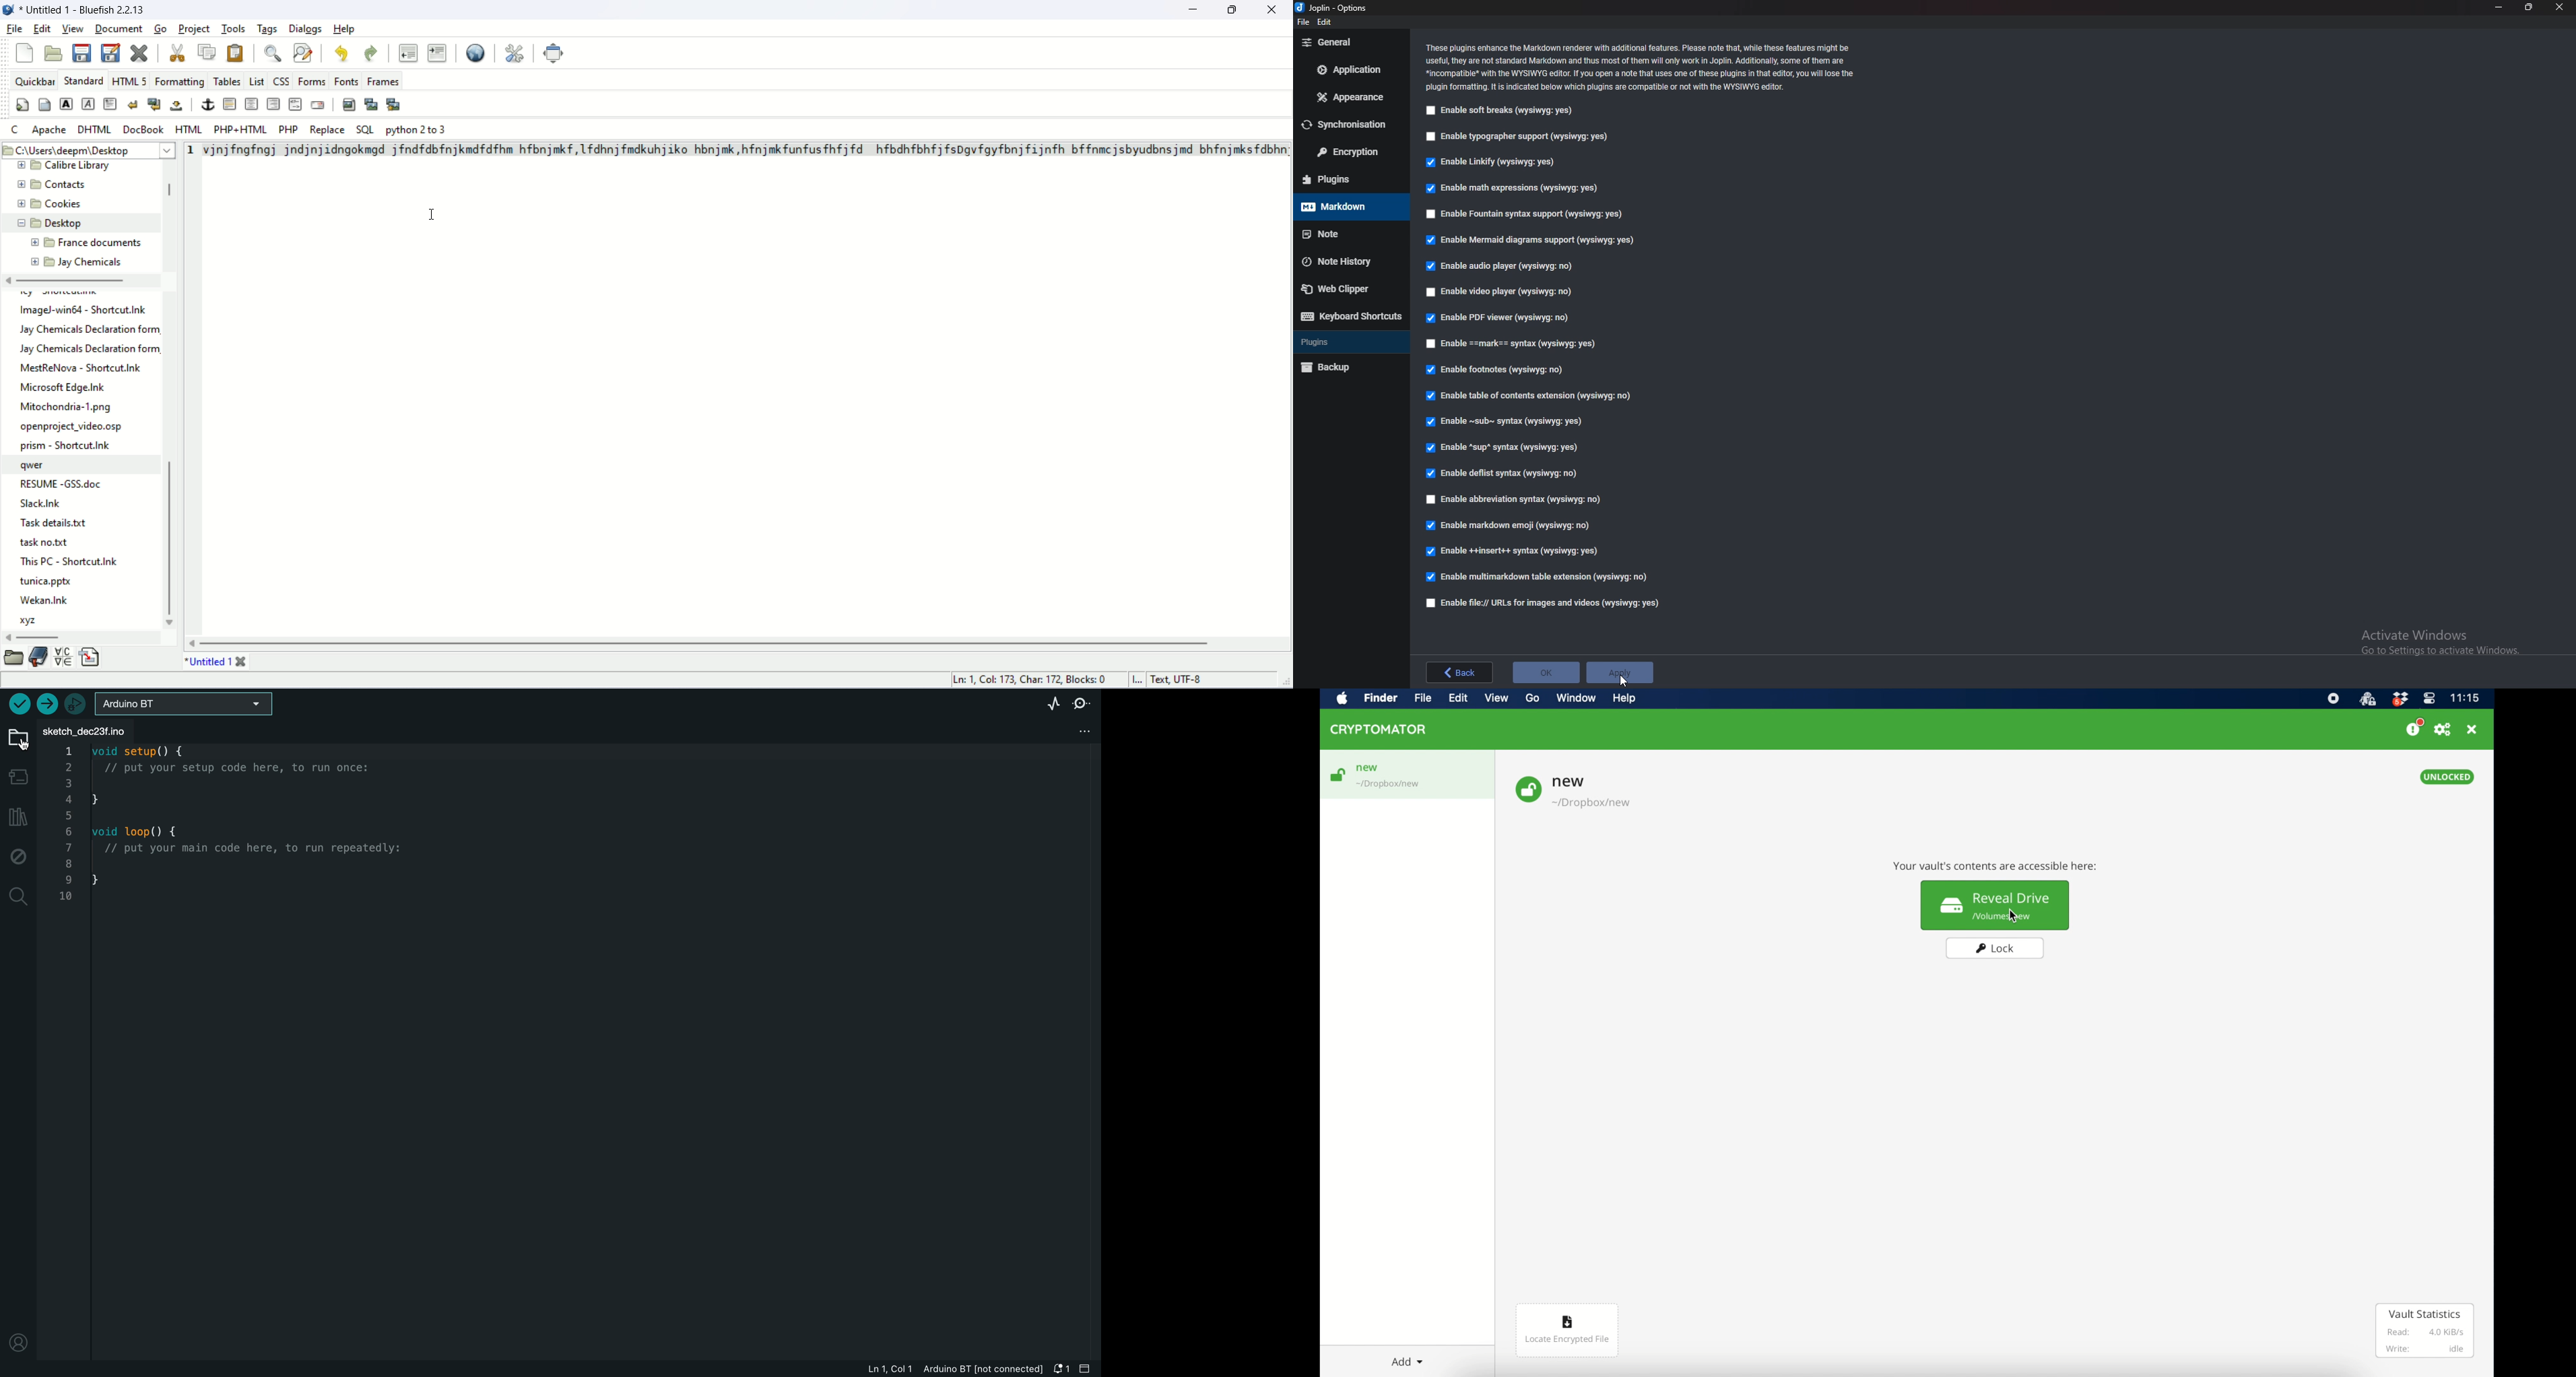 The image size is (2576, 1400). I want to click on Minimize, so click(2501, 7).